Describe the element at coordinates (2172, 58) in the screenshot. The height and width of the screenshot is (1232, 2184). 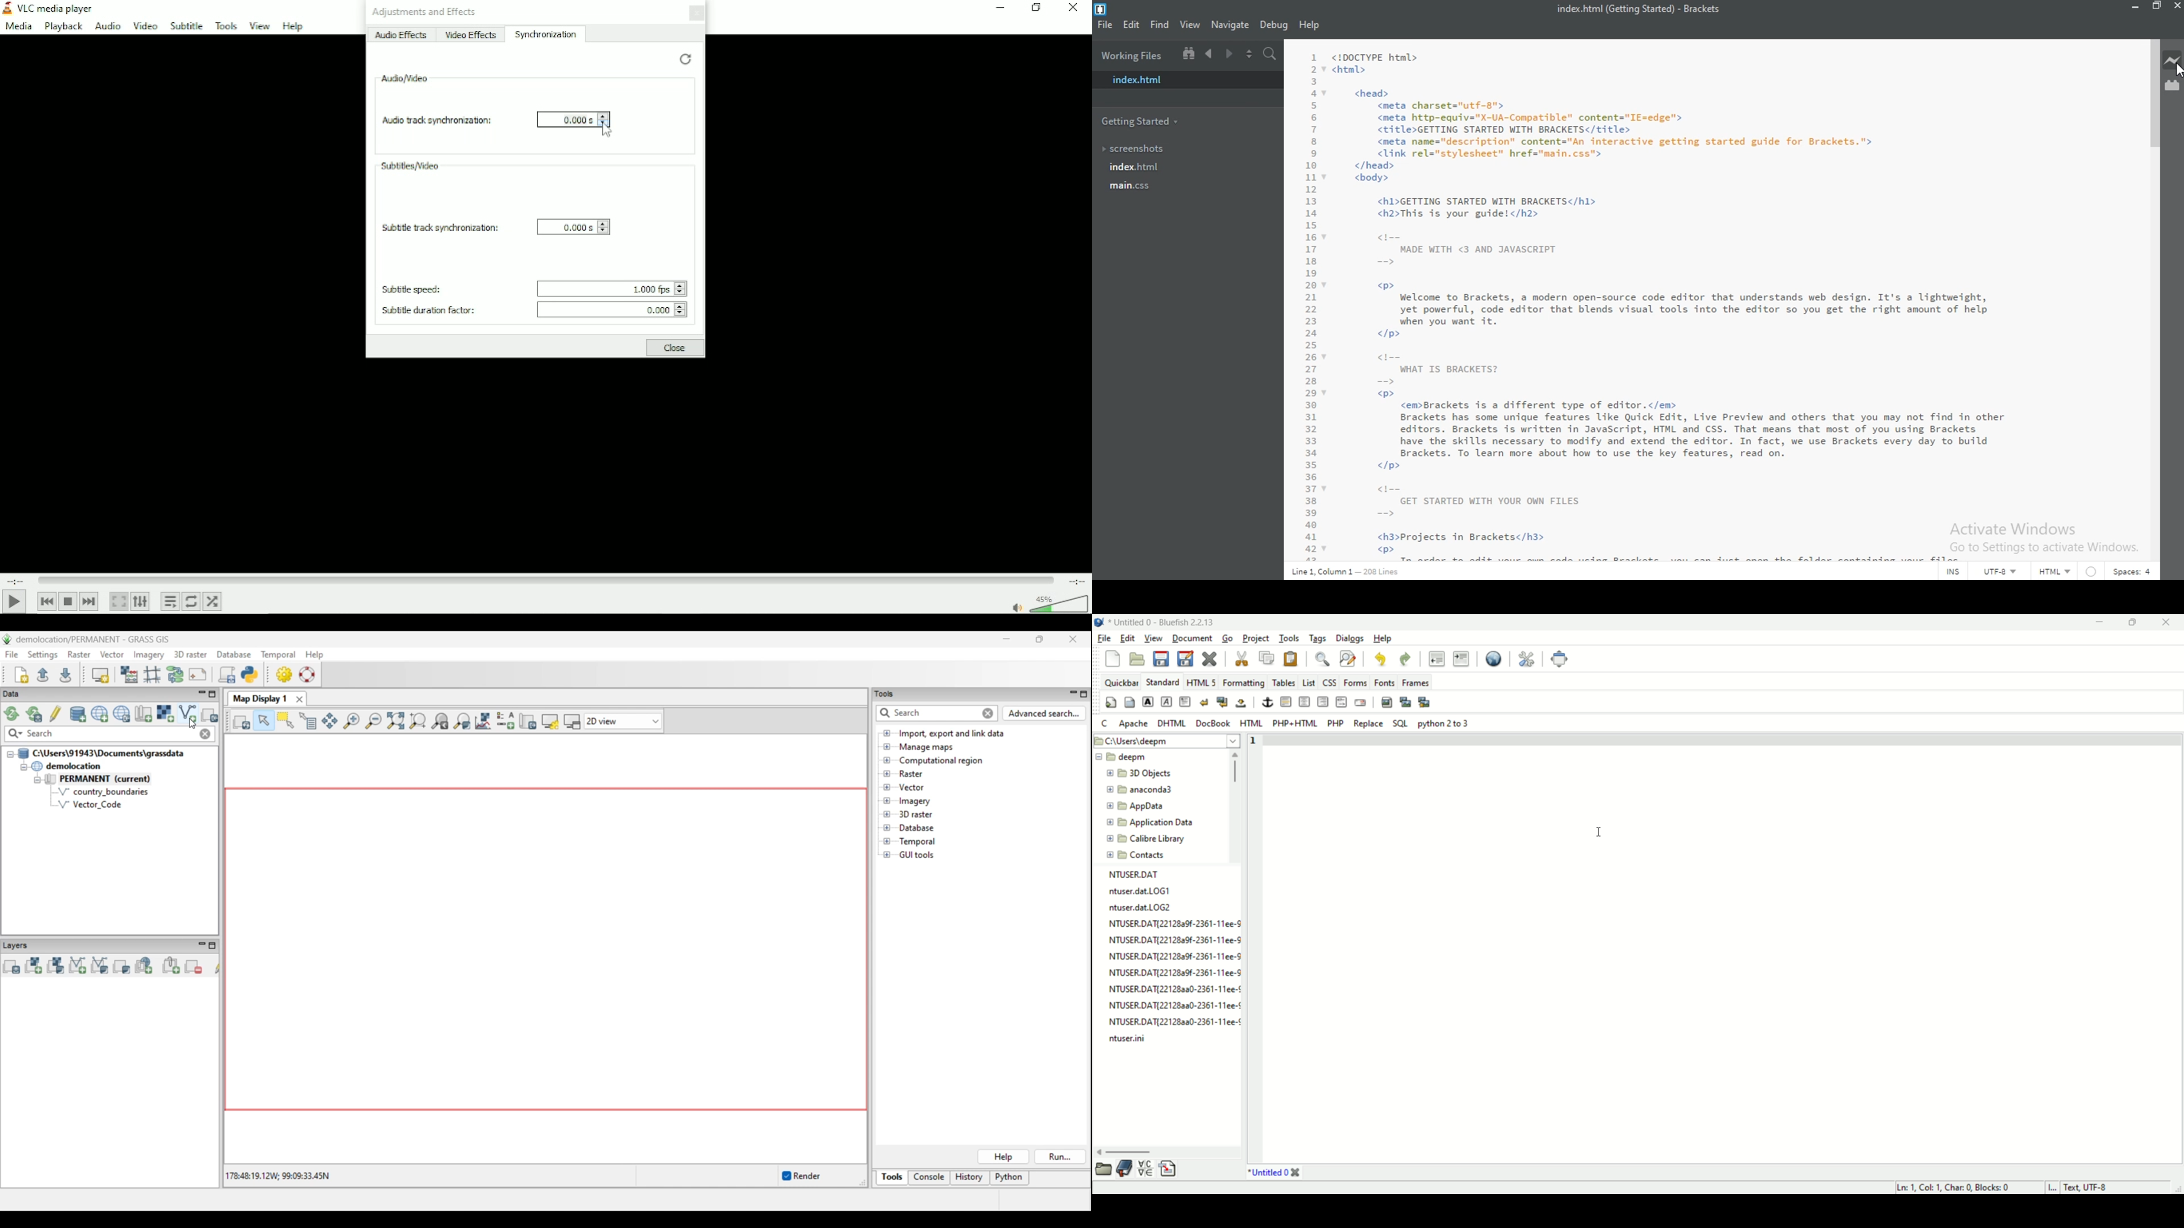
I see `live preview` at that location.